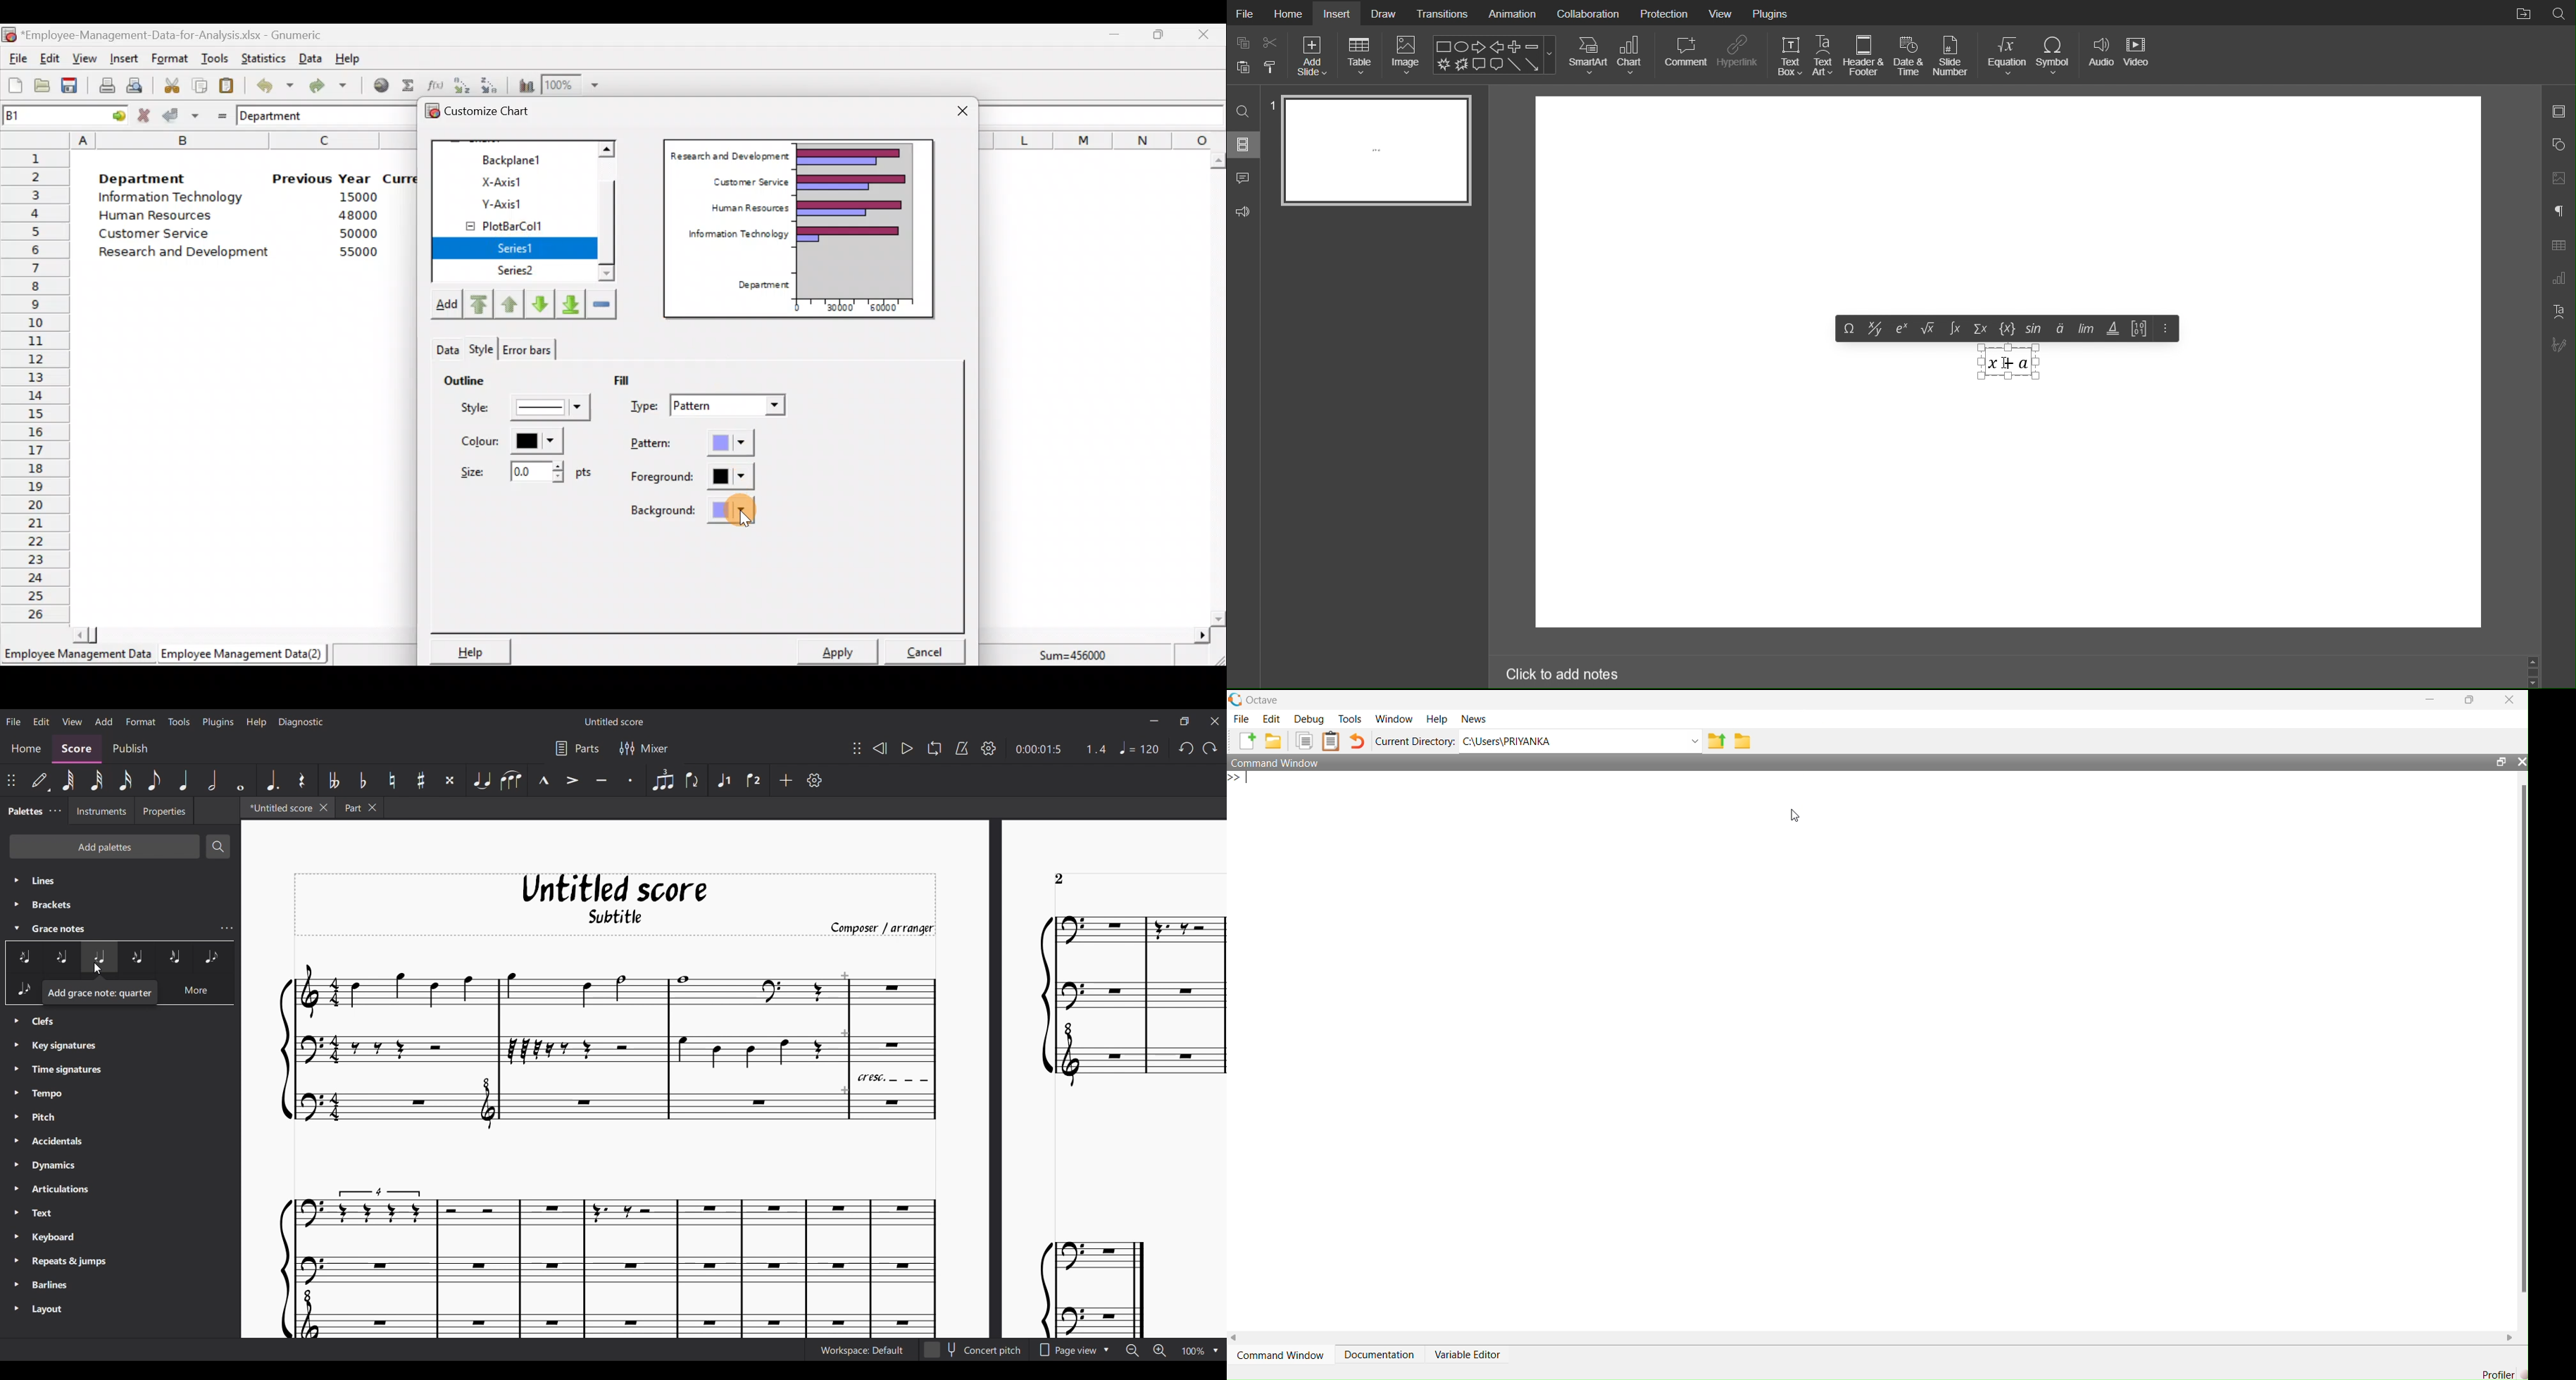 This screenshot has height=1400, width=2576. I want to click on Plugins, so click(1769, 13).